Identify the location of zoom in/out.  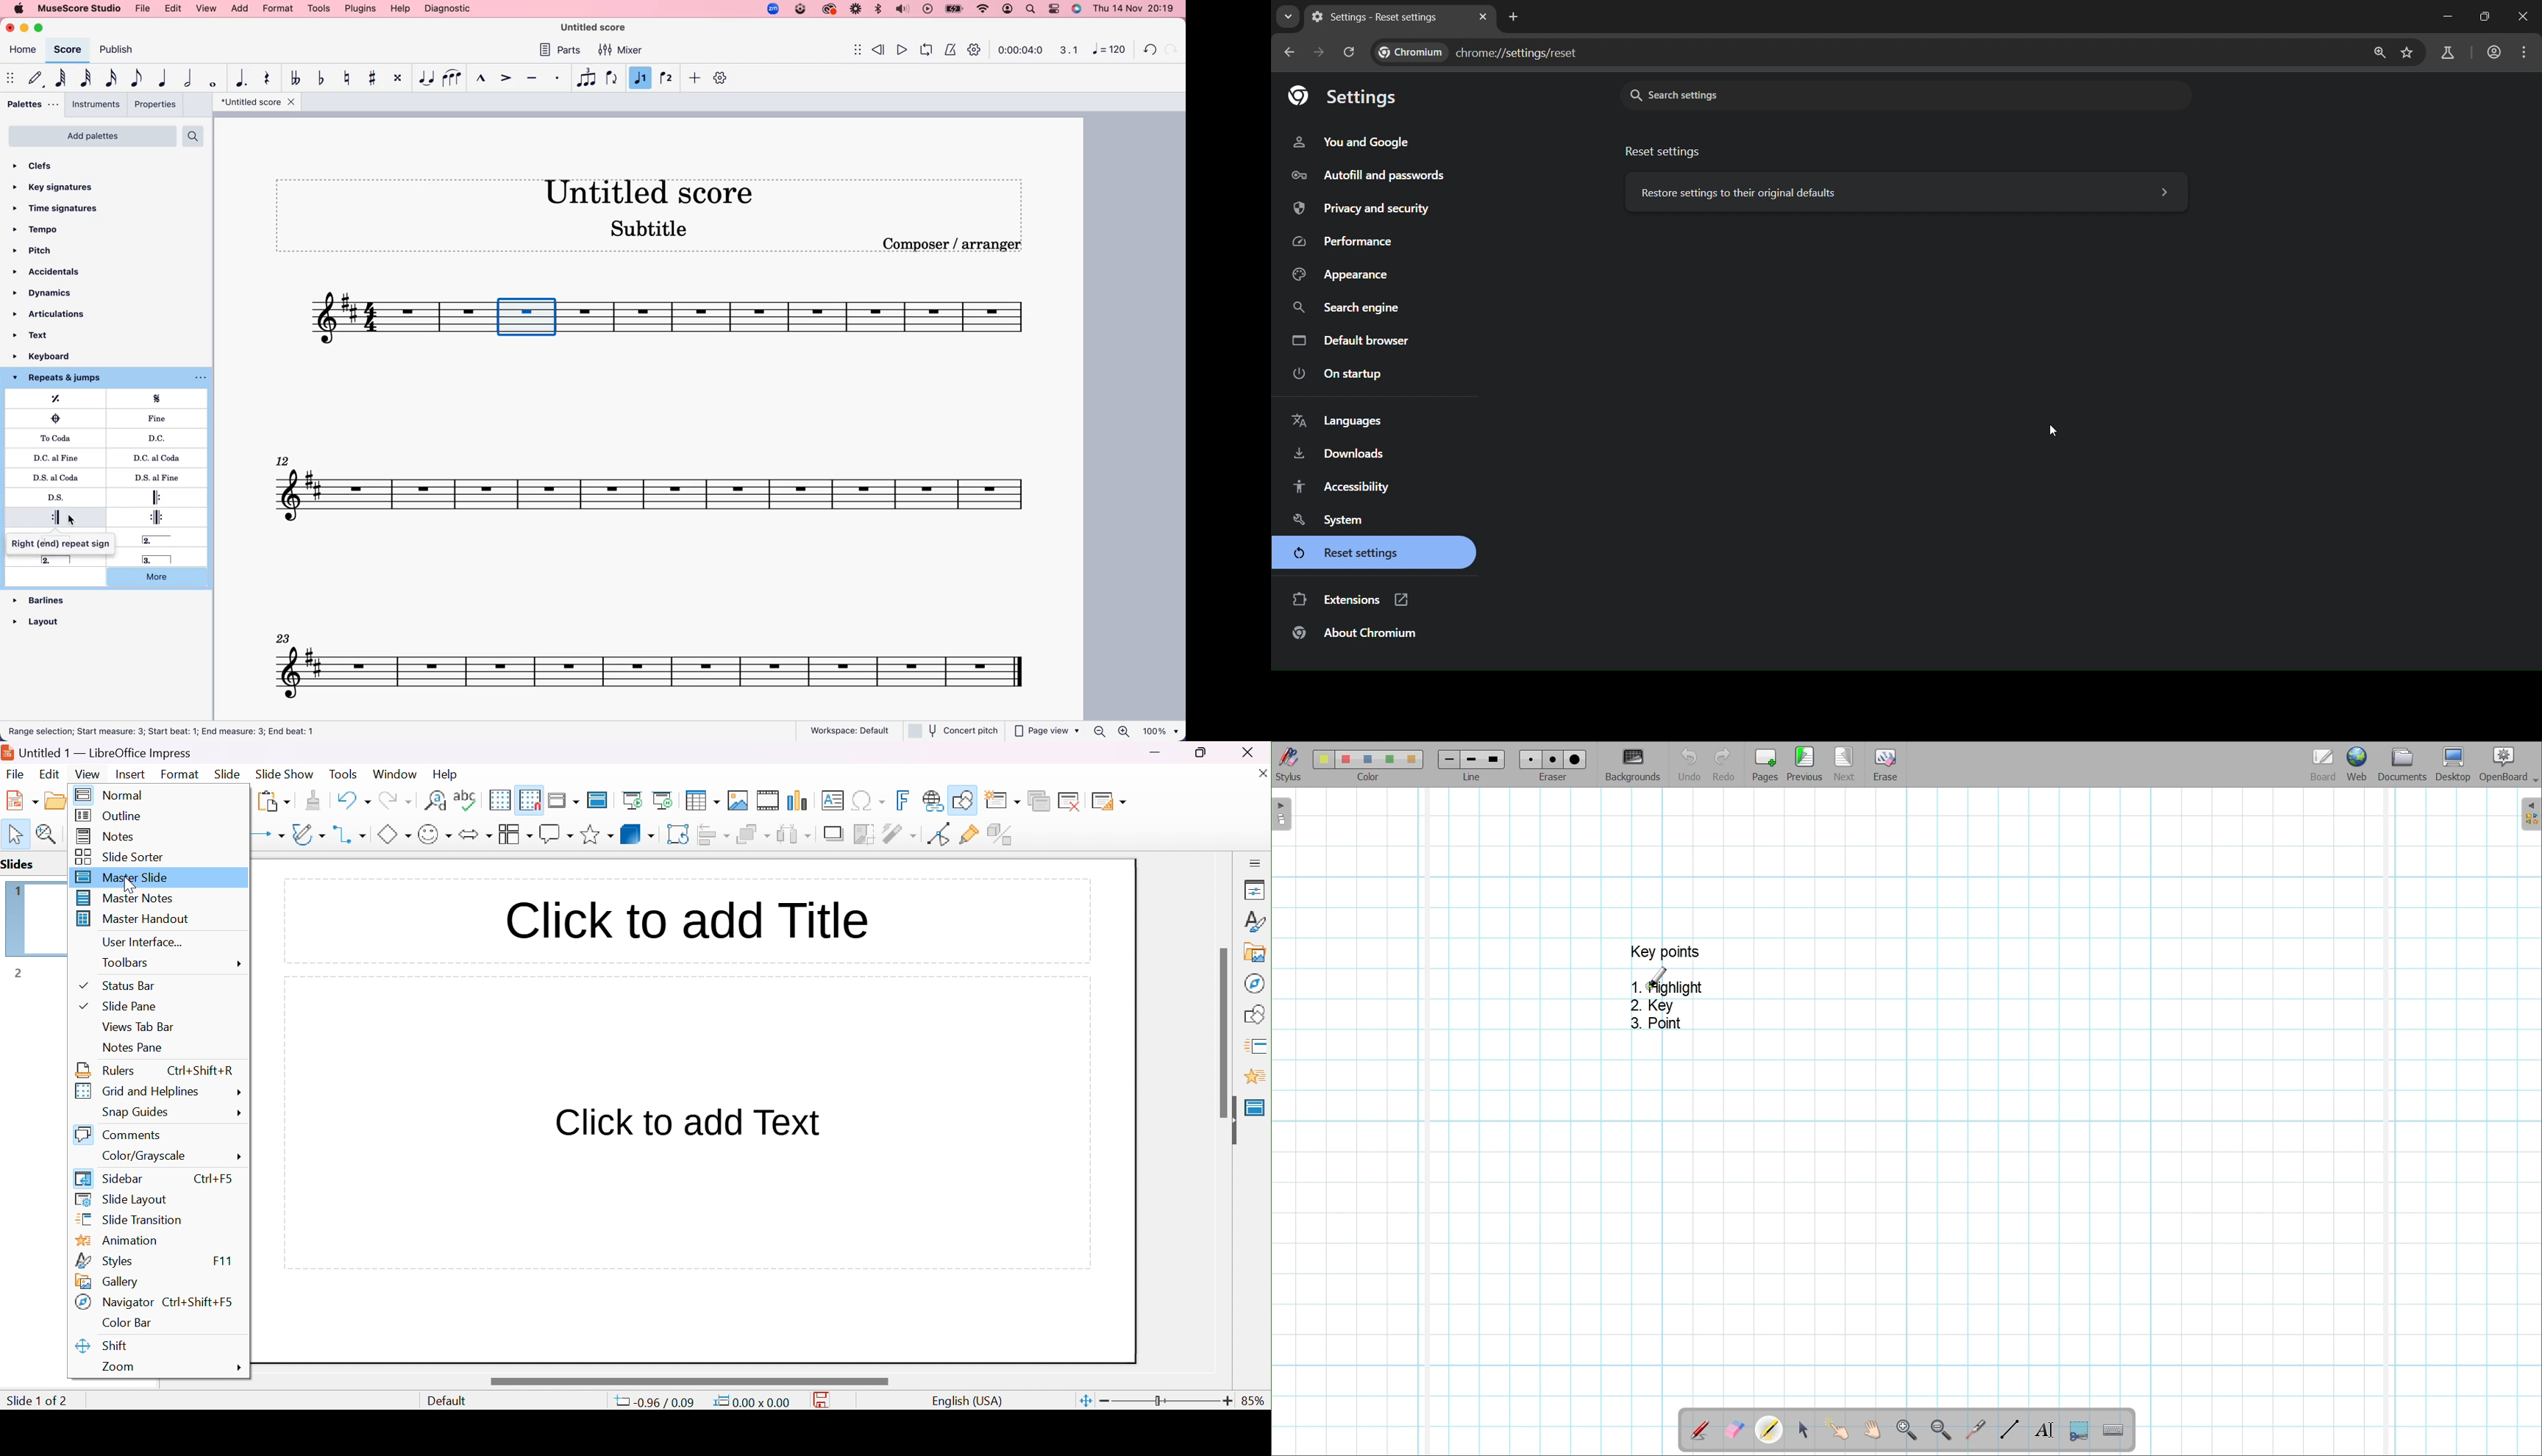
(1166, 1401).